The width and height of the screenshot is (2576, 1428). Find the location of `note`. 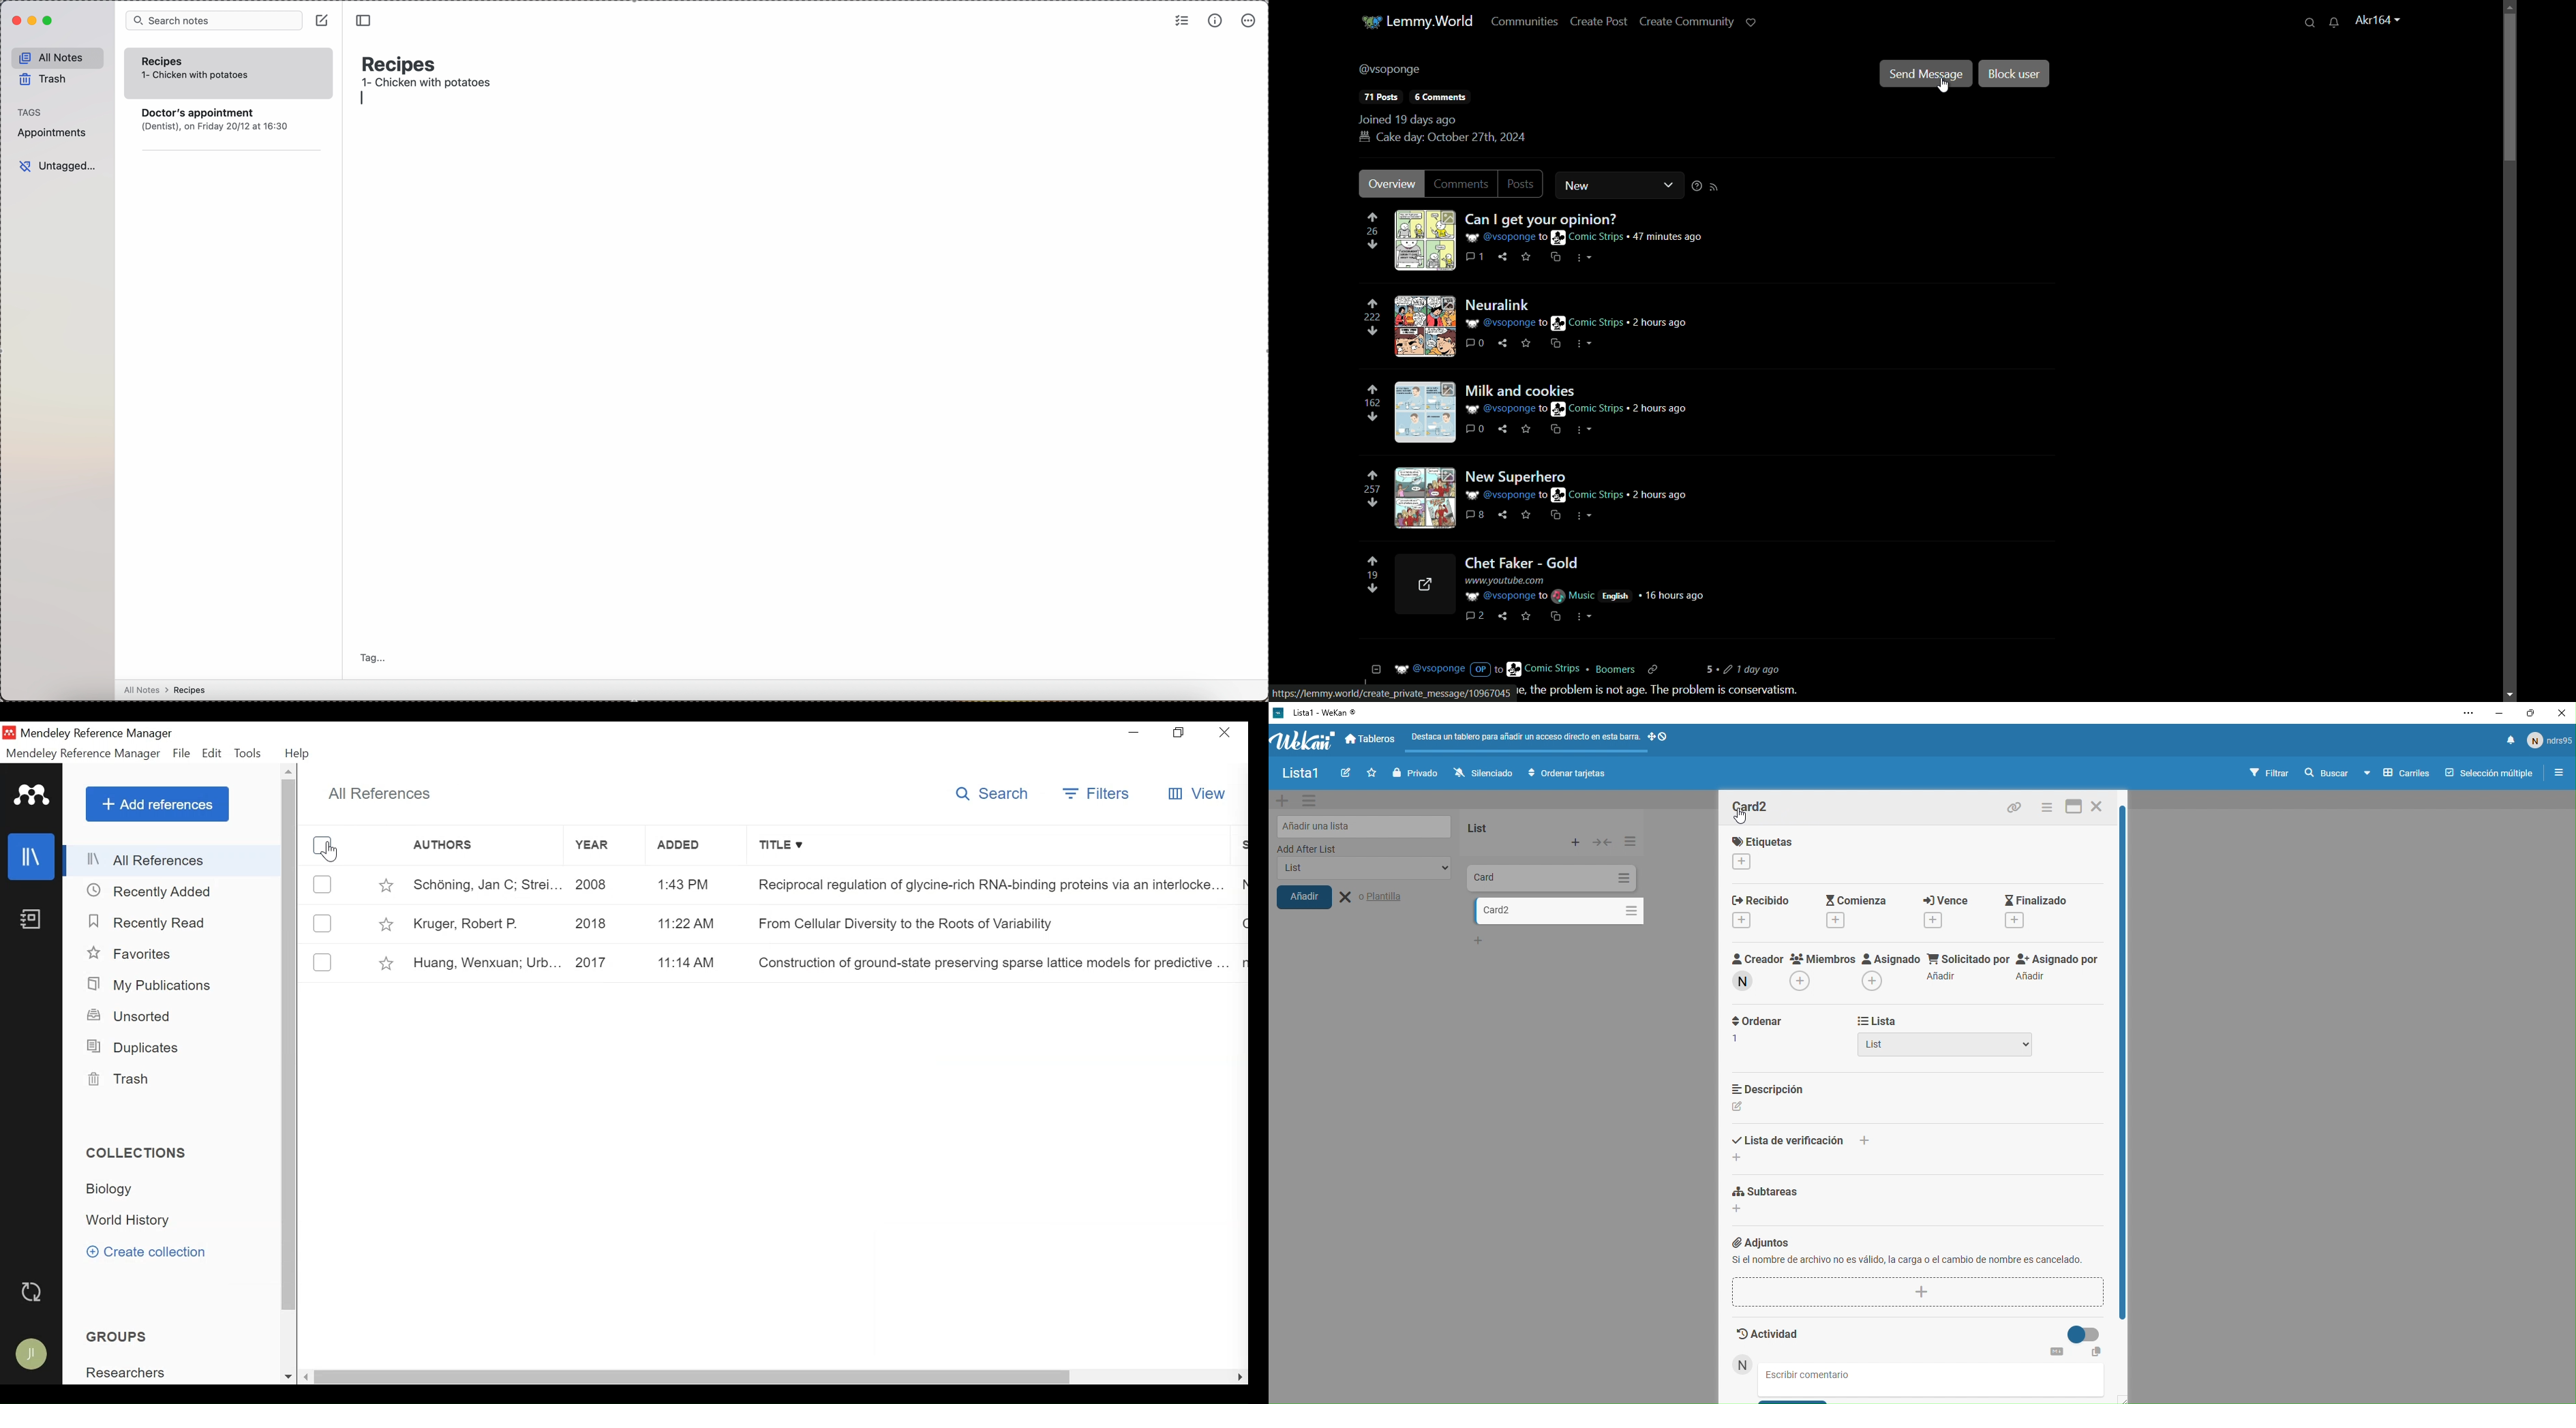

note is located at coordinates (233, 132).